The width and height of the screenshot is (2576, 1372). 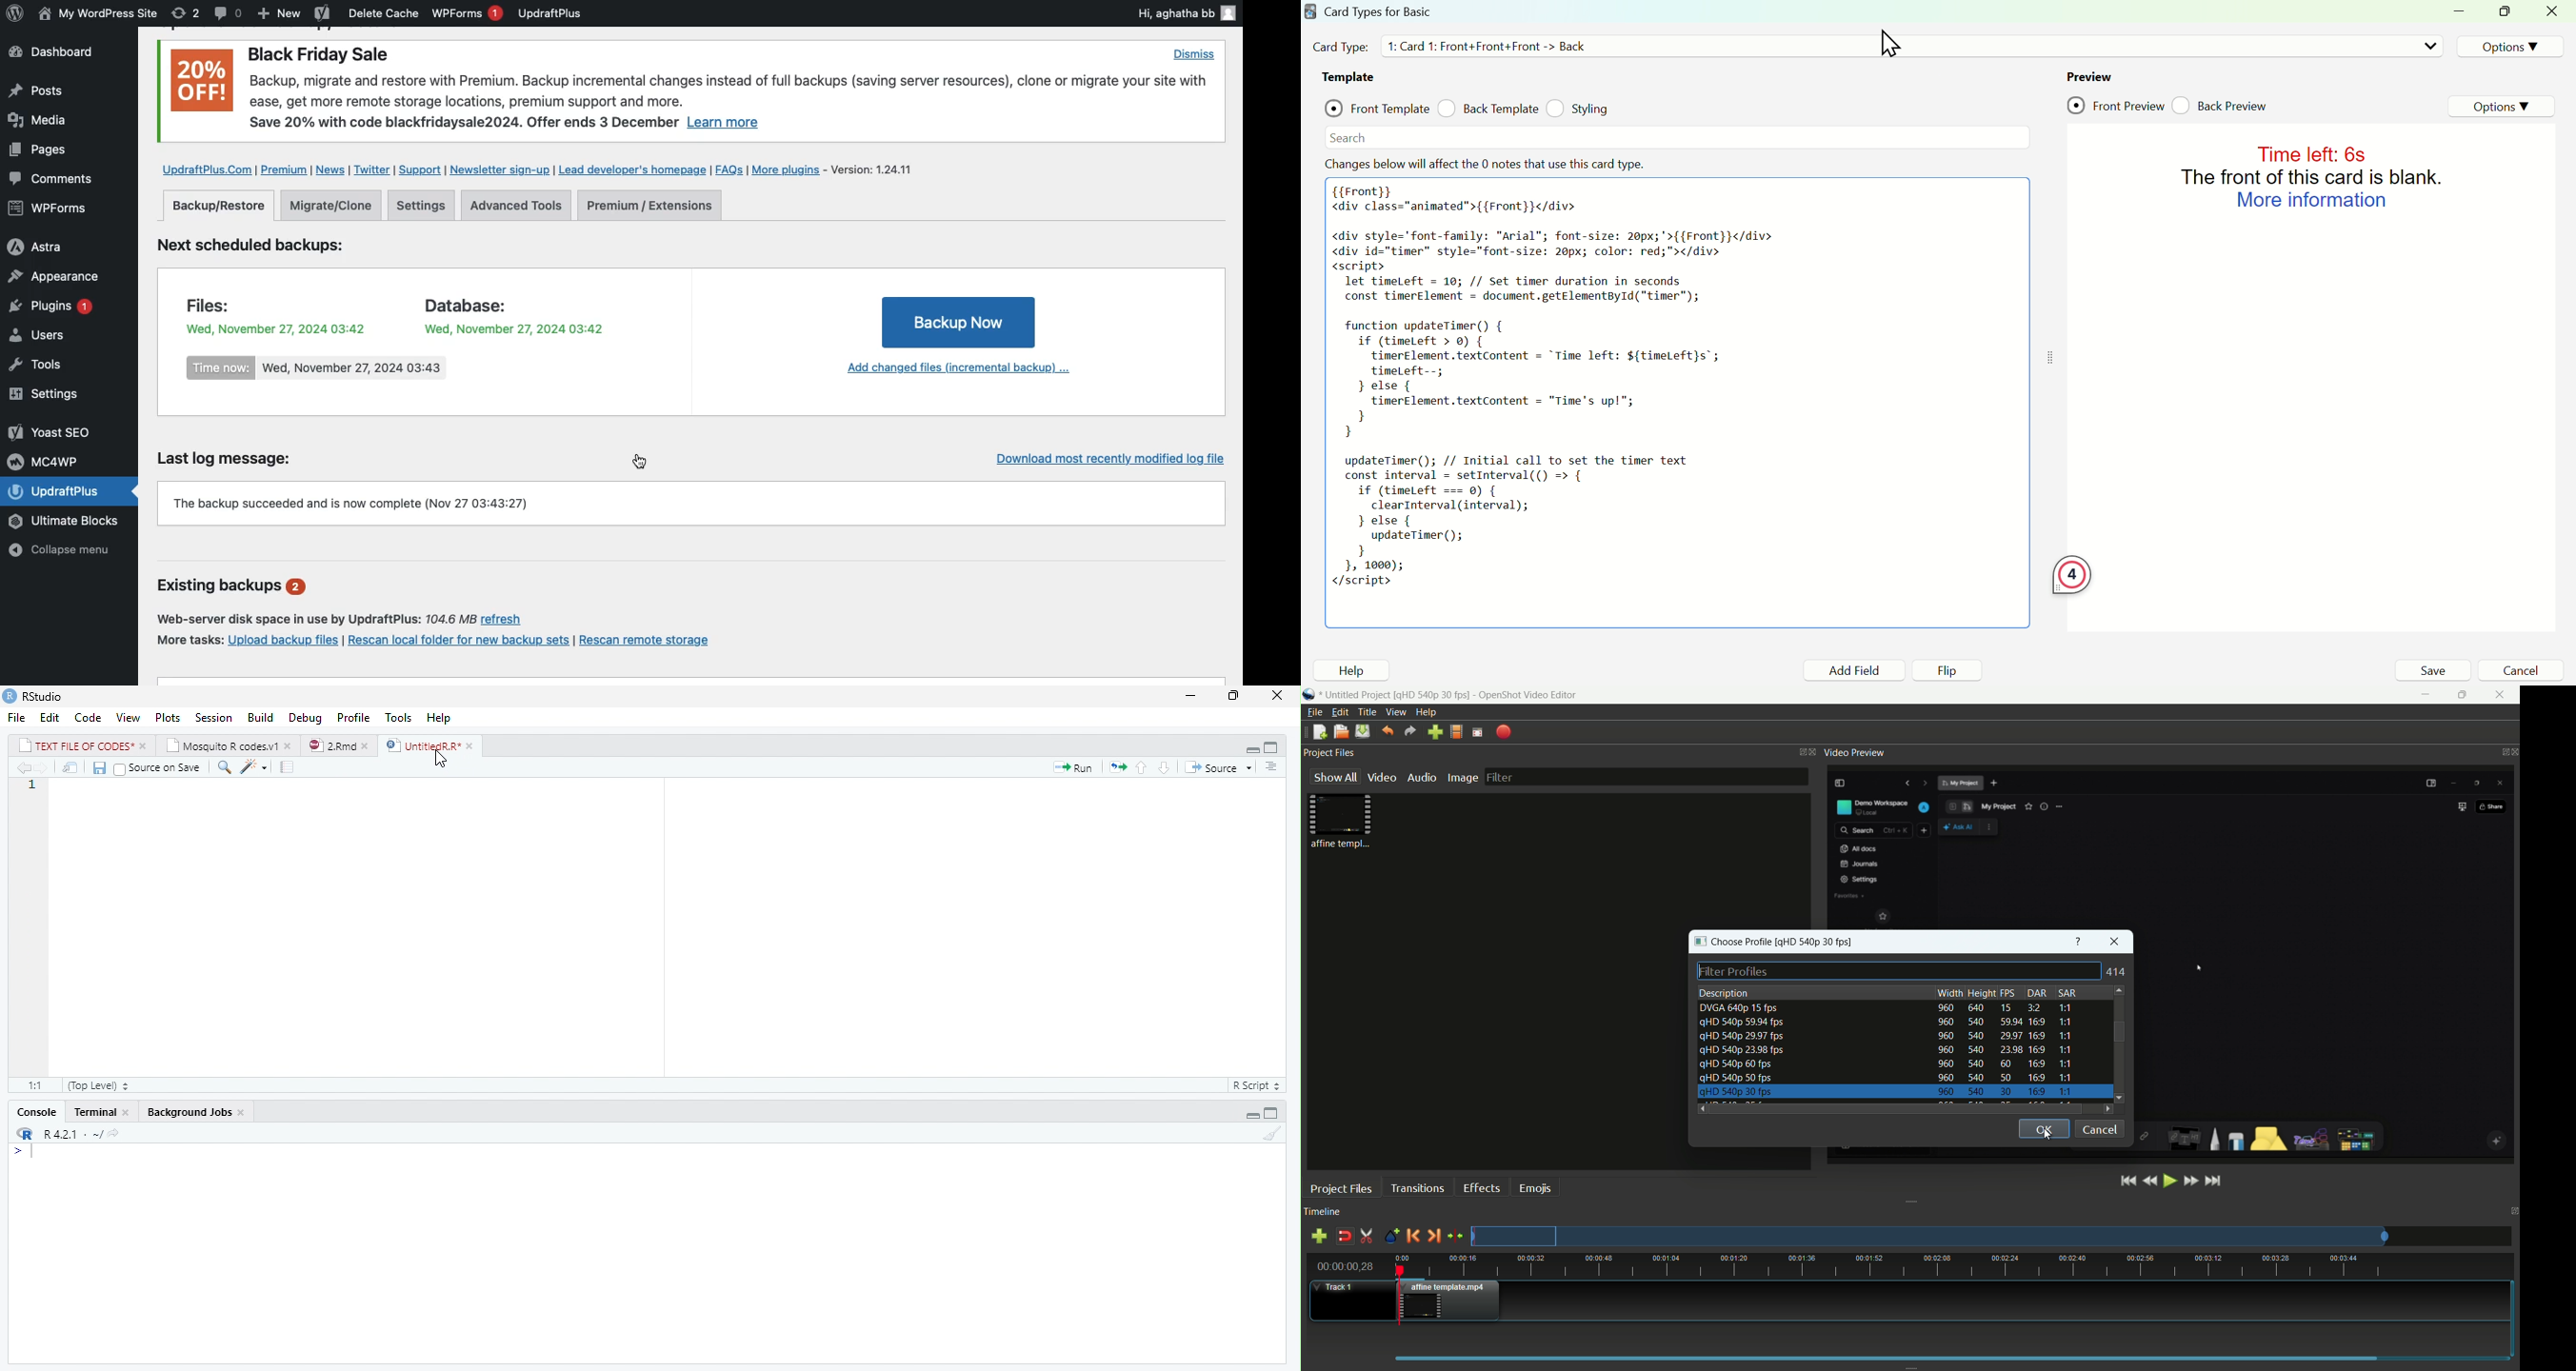 What do you see at coordinates (1379, 11) in the screenshot?
I see `Card Types for Basic` at bounding box center [1379, 11].